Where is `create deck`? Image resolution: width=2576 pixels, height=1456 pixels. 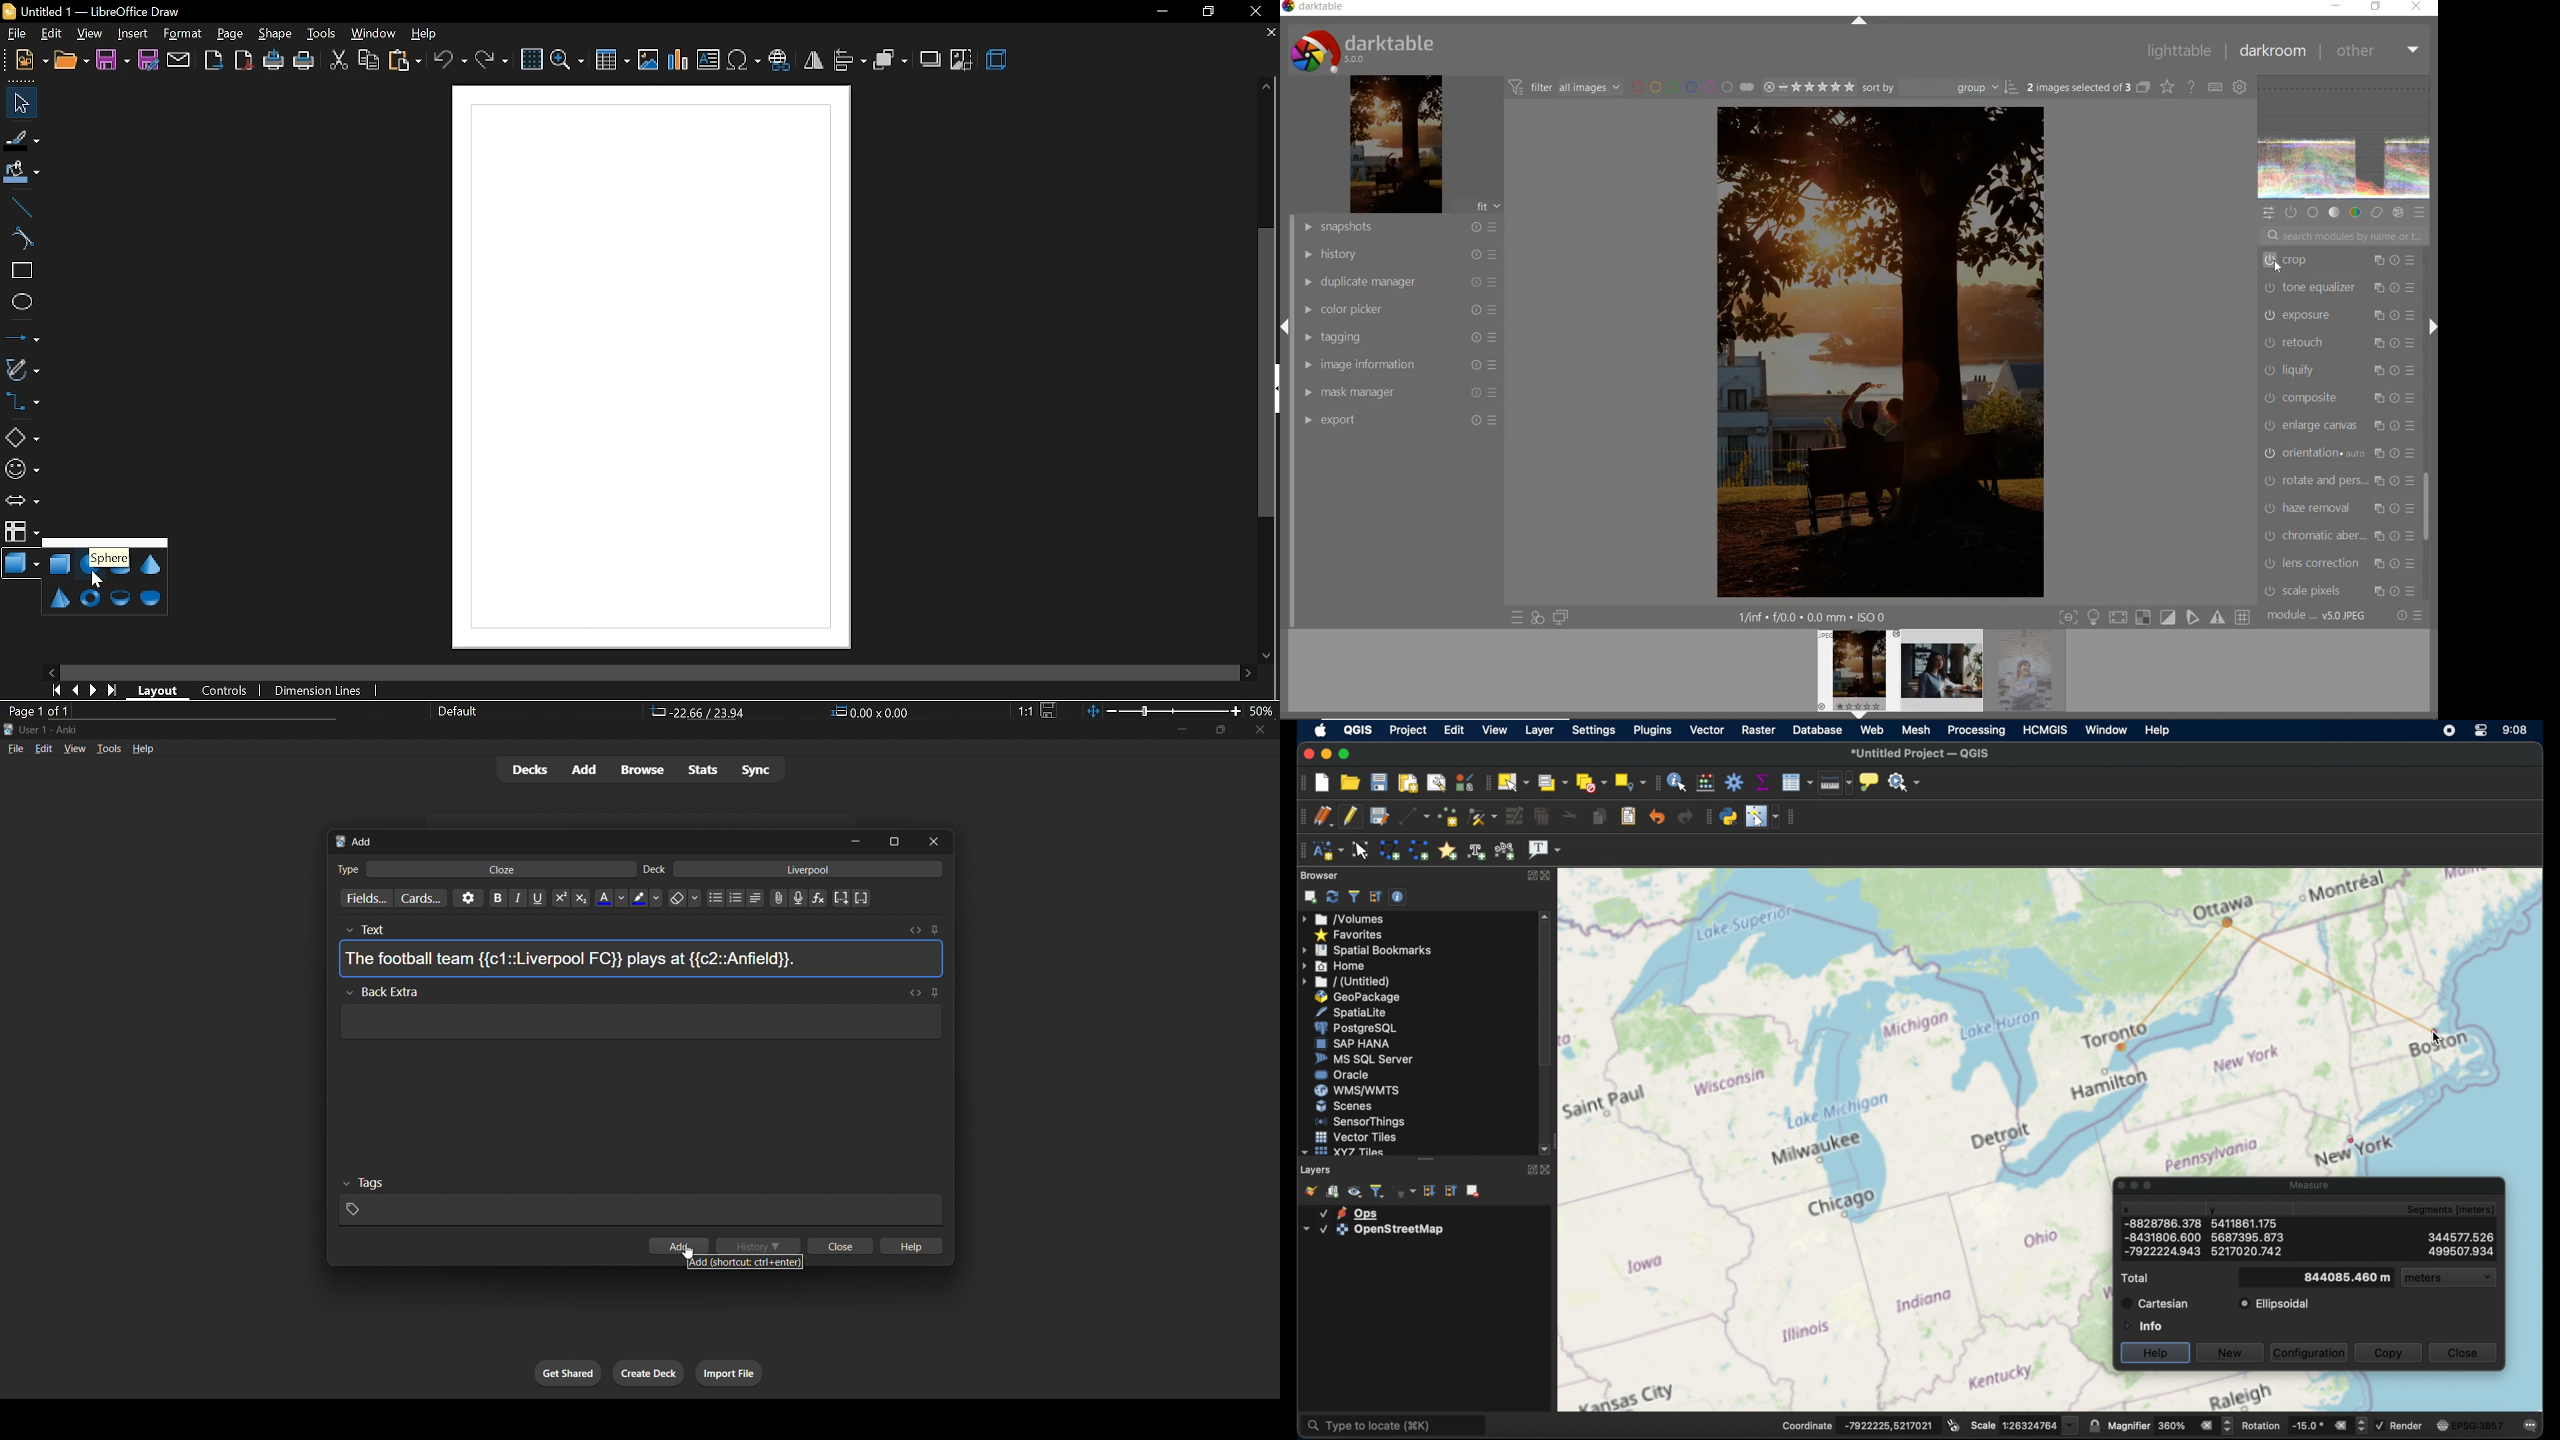
create deck is located at coordinates (647, 1373).